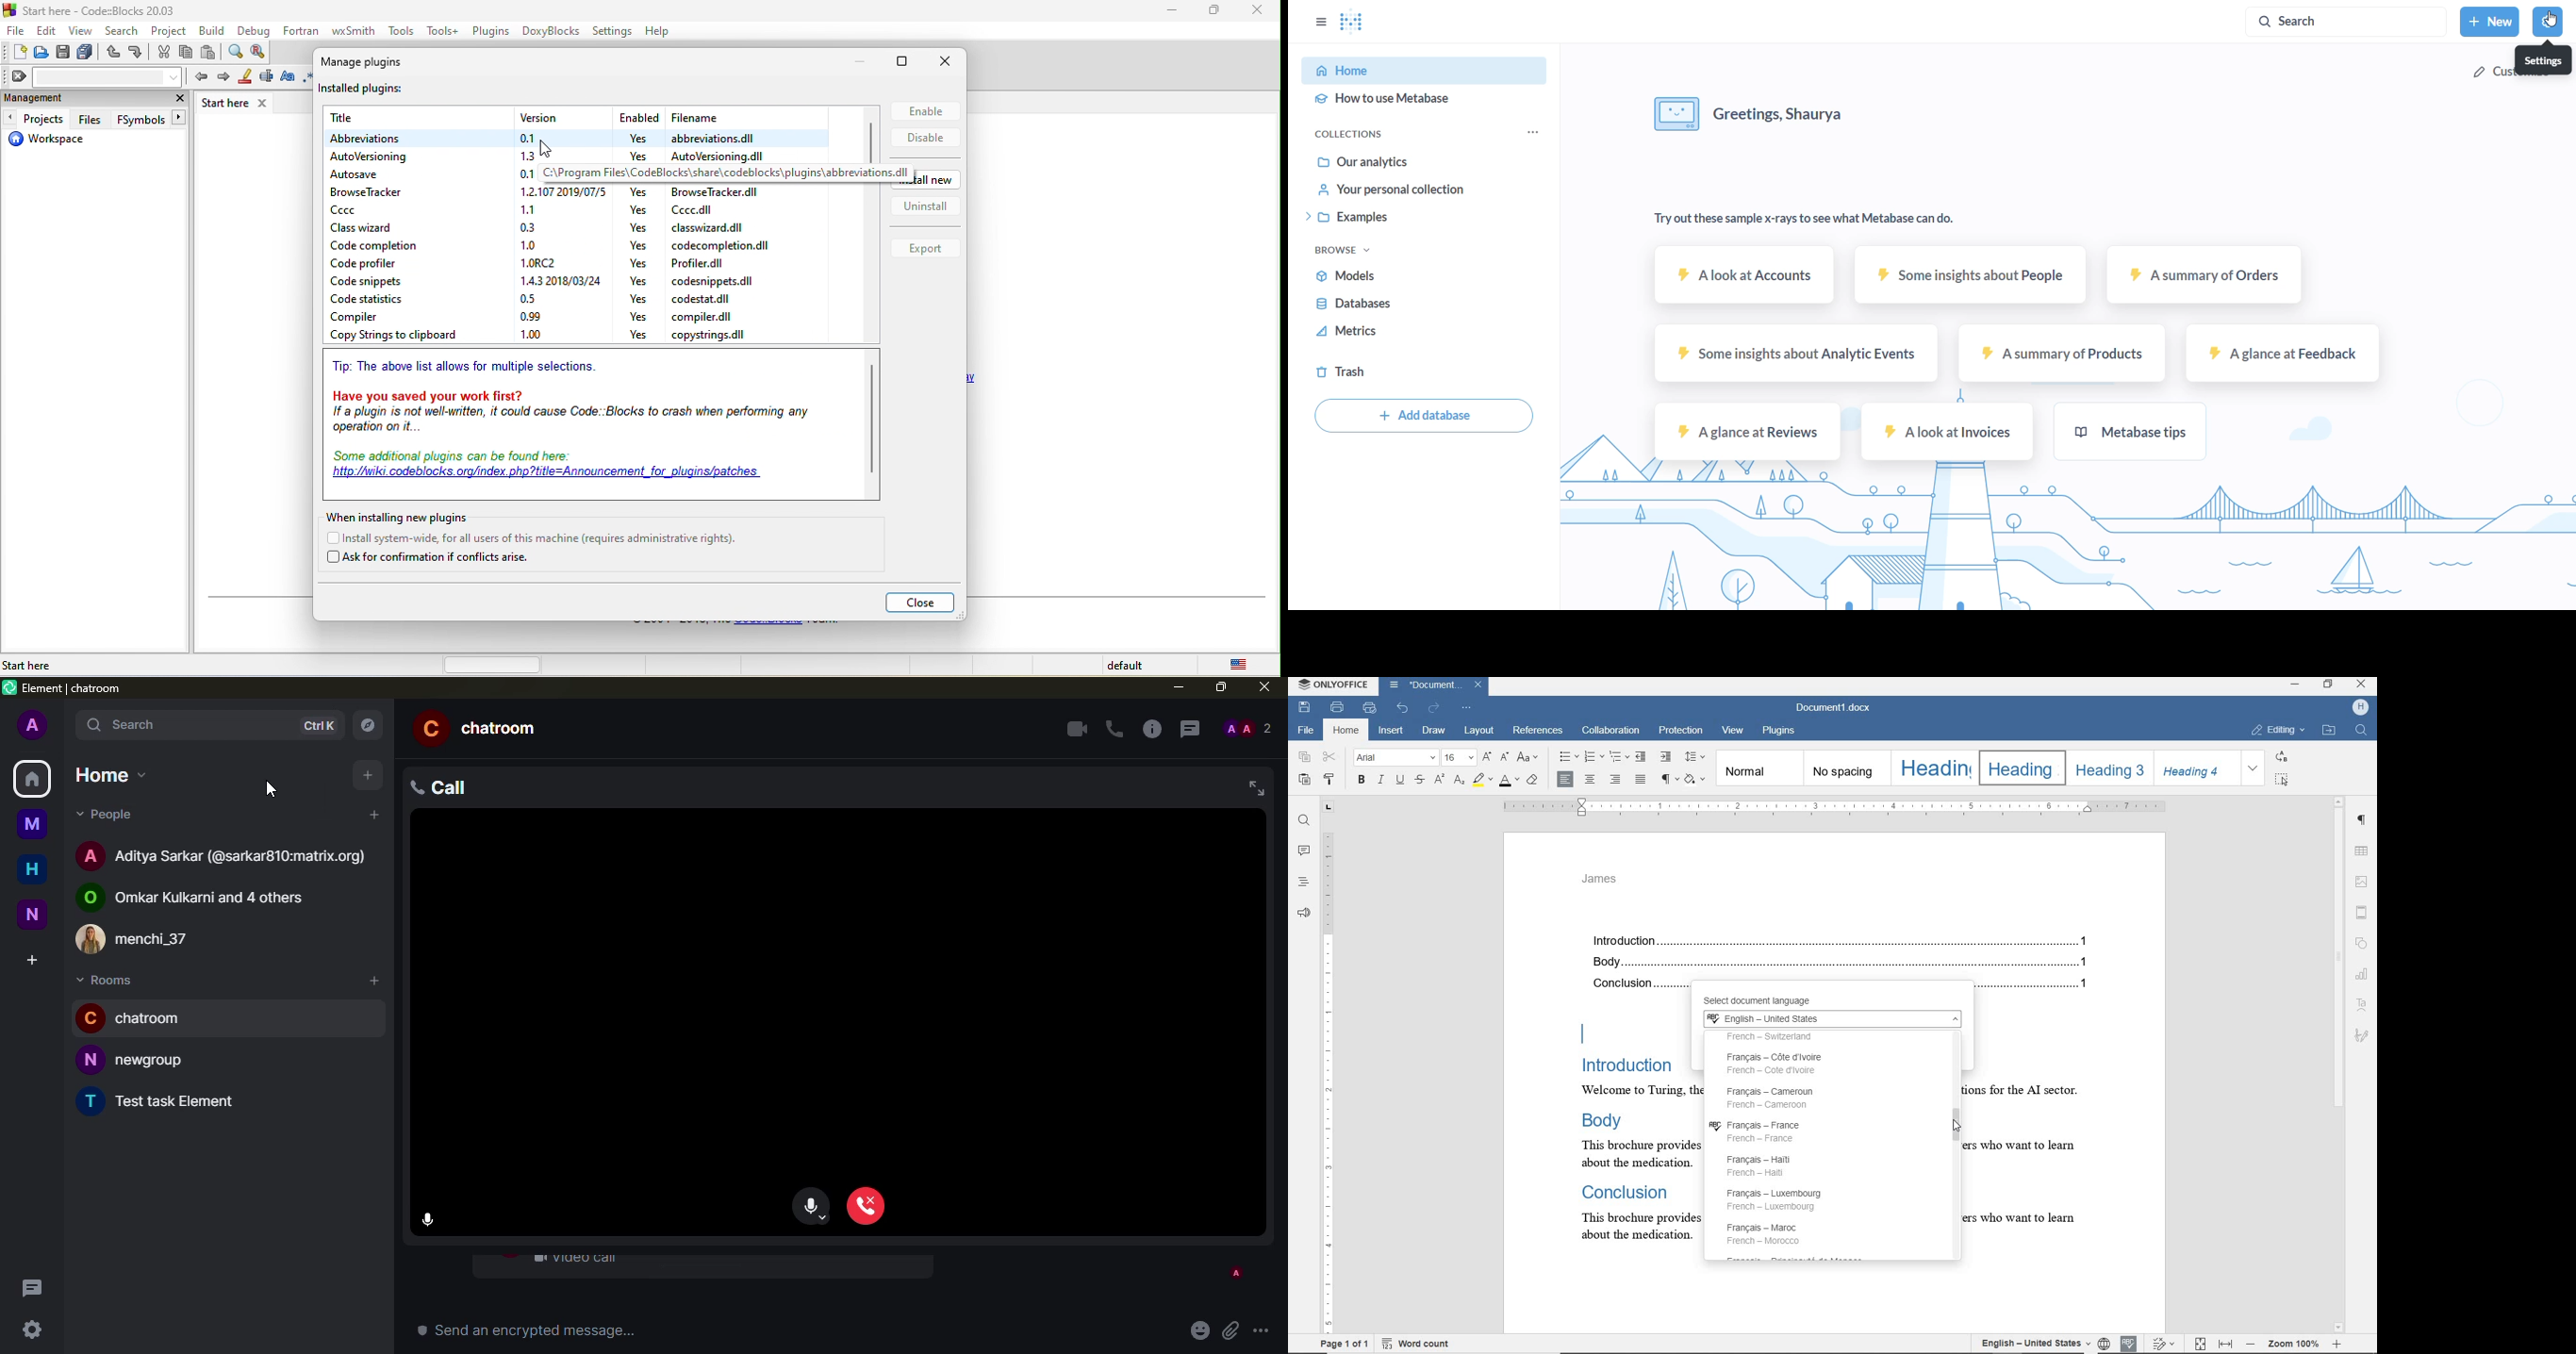  I want to click on save, so click(1304, 707).